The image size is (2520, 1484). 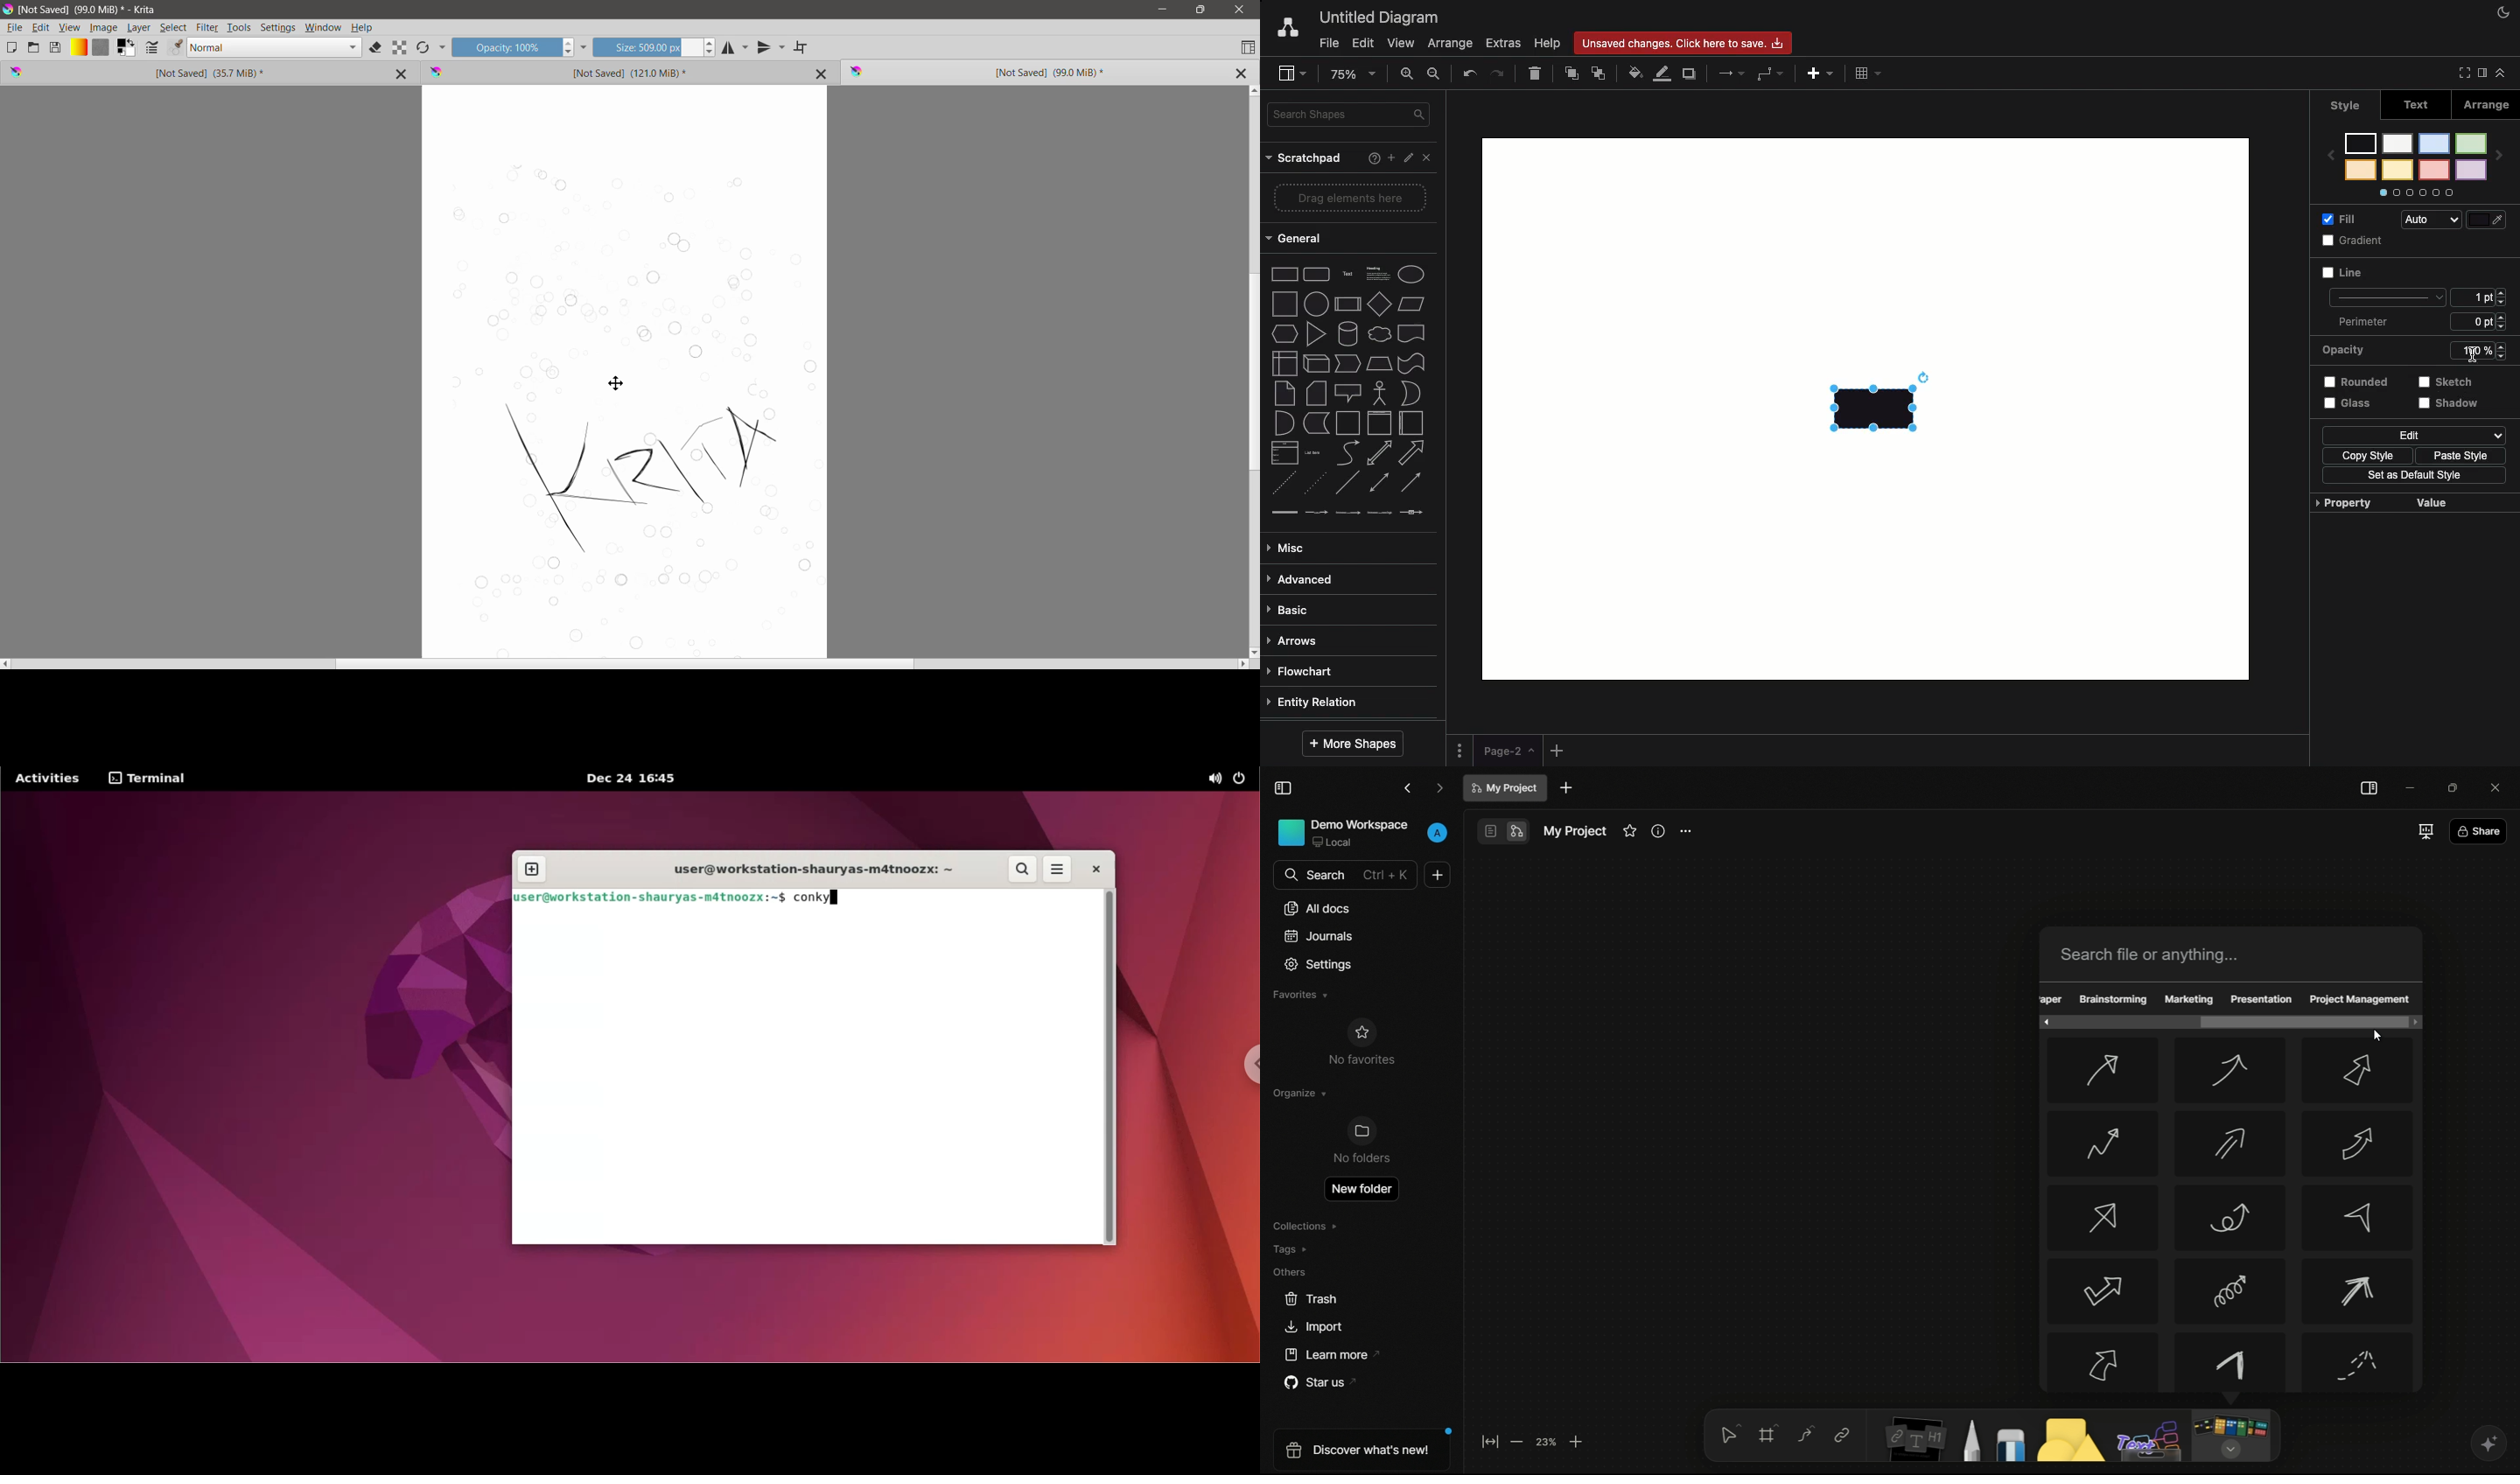 I want to click on Minimize, so click(x=1162, y=9).